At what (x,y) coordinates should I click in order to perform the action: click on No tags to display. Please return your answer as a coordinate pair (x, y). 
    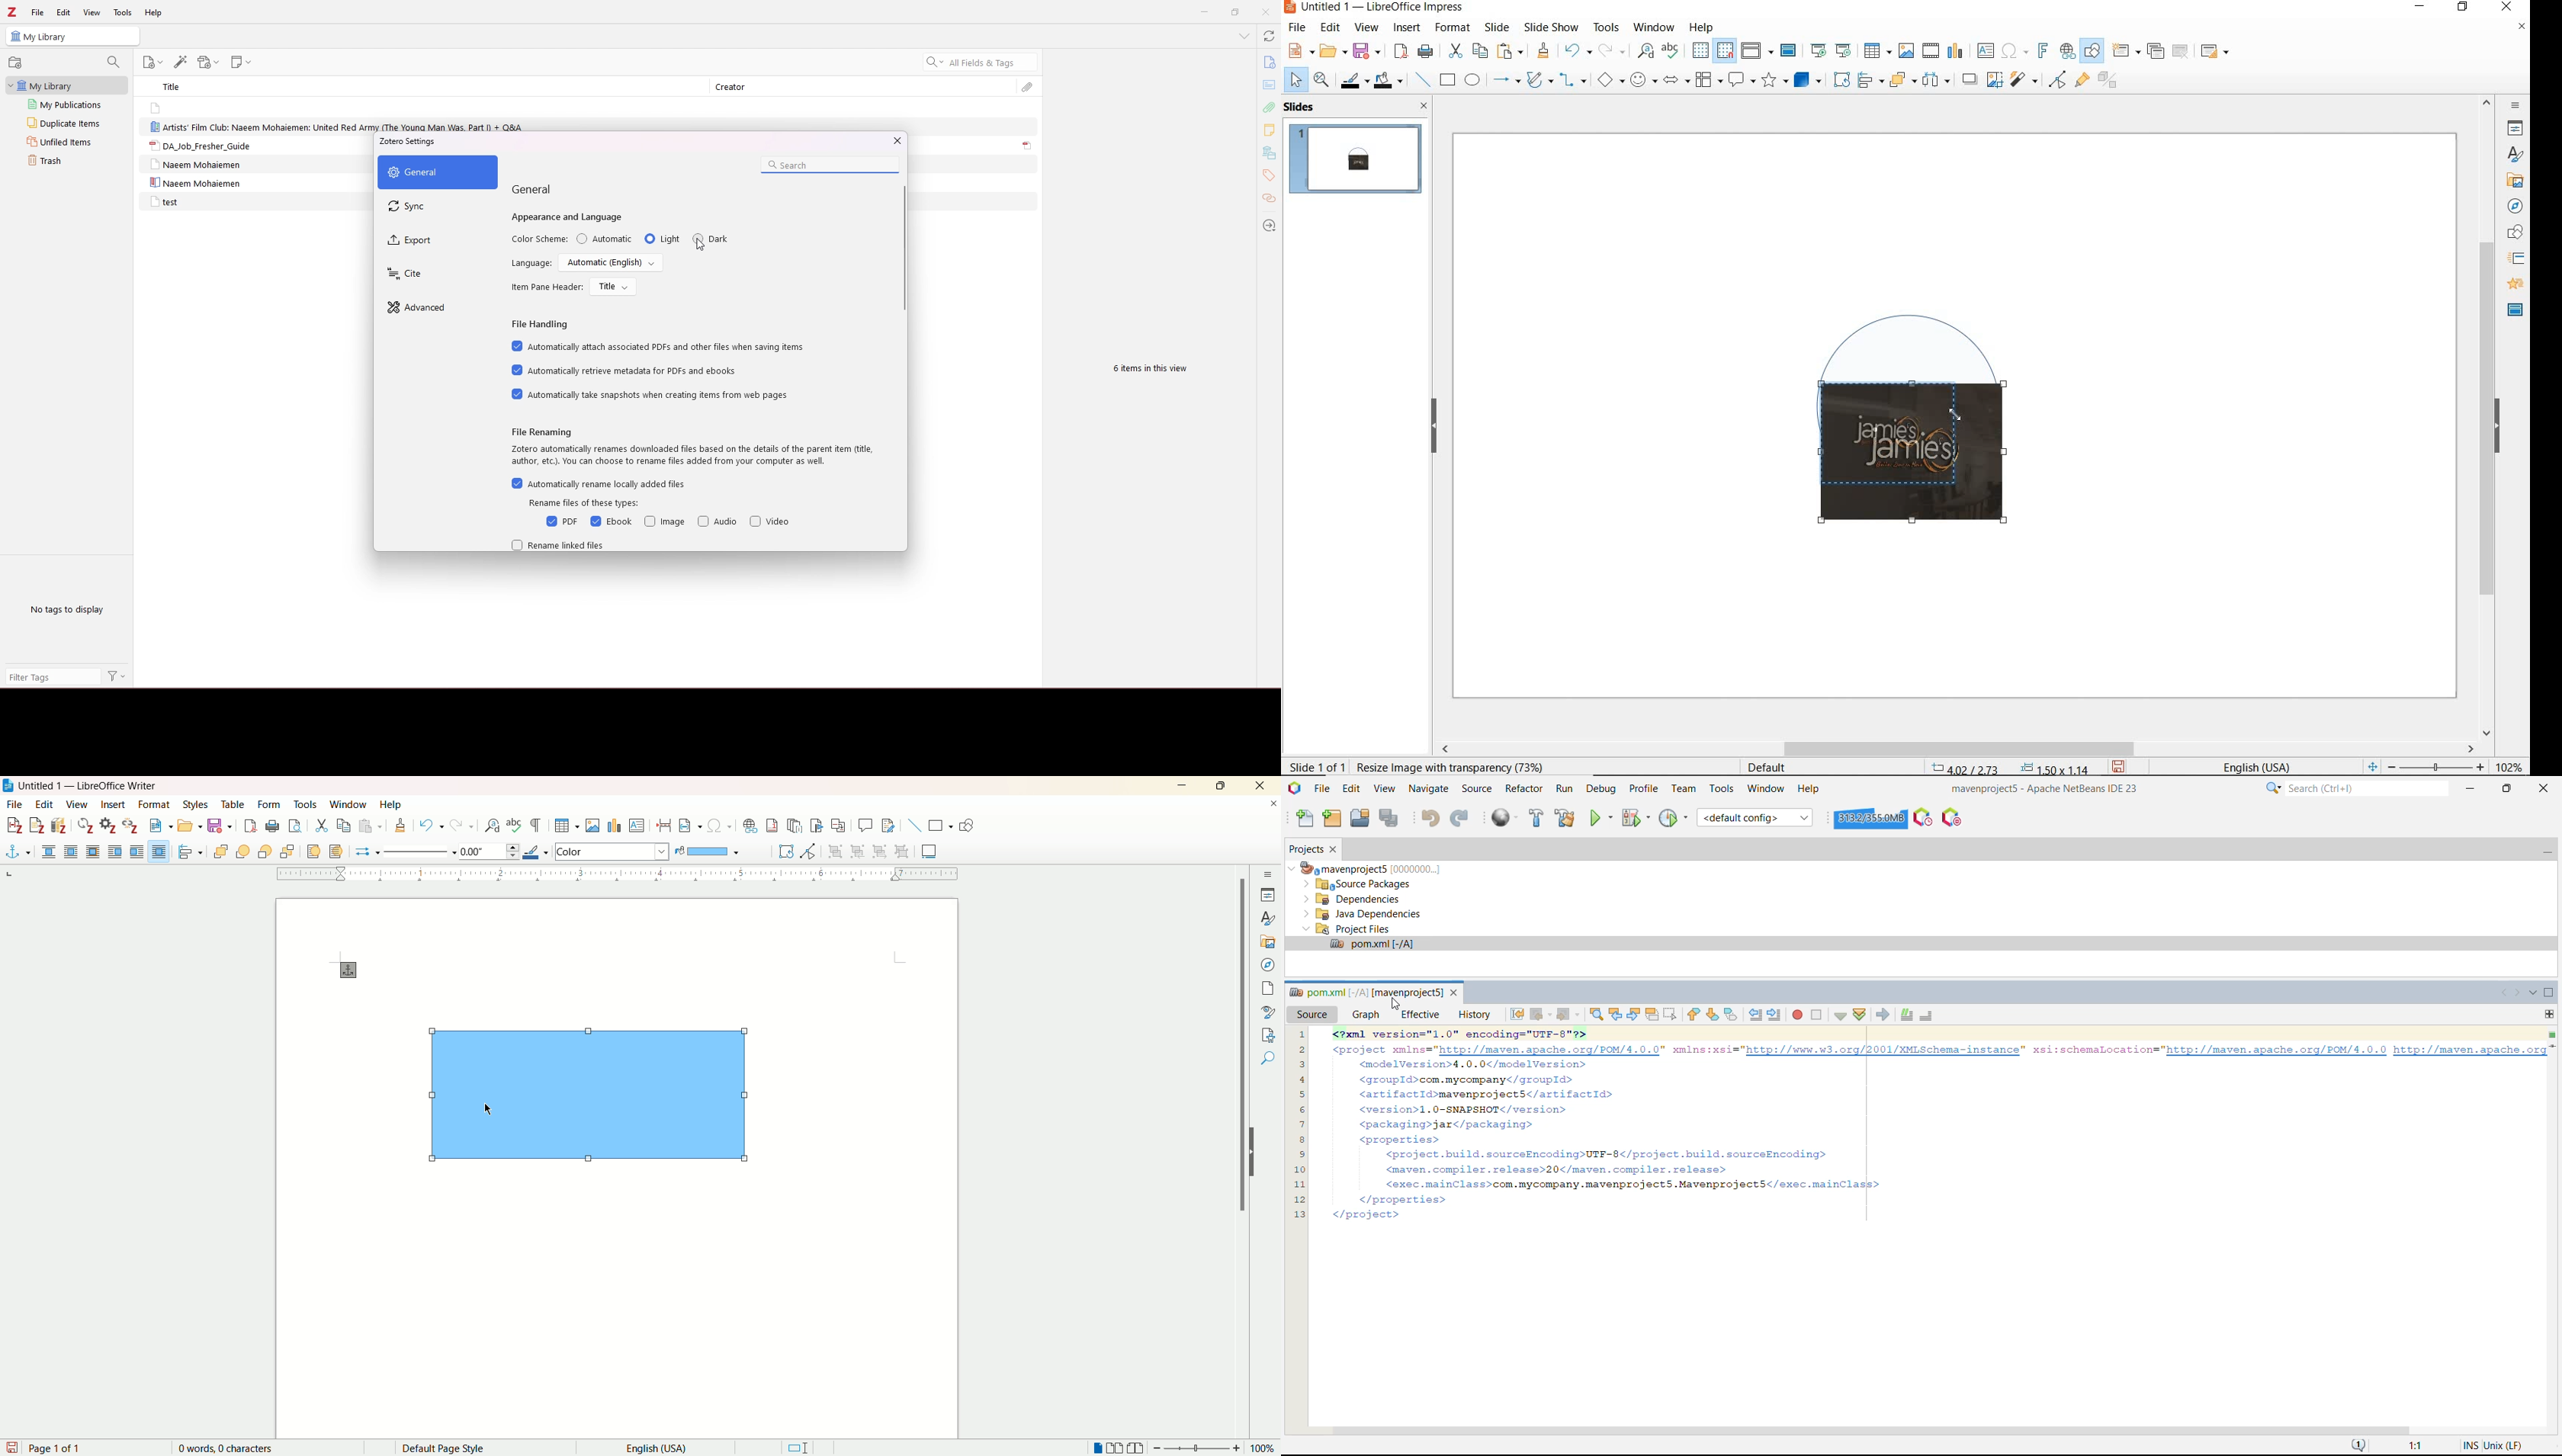
    Looking at the image, I should click on (69, 610).